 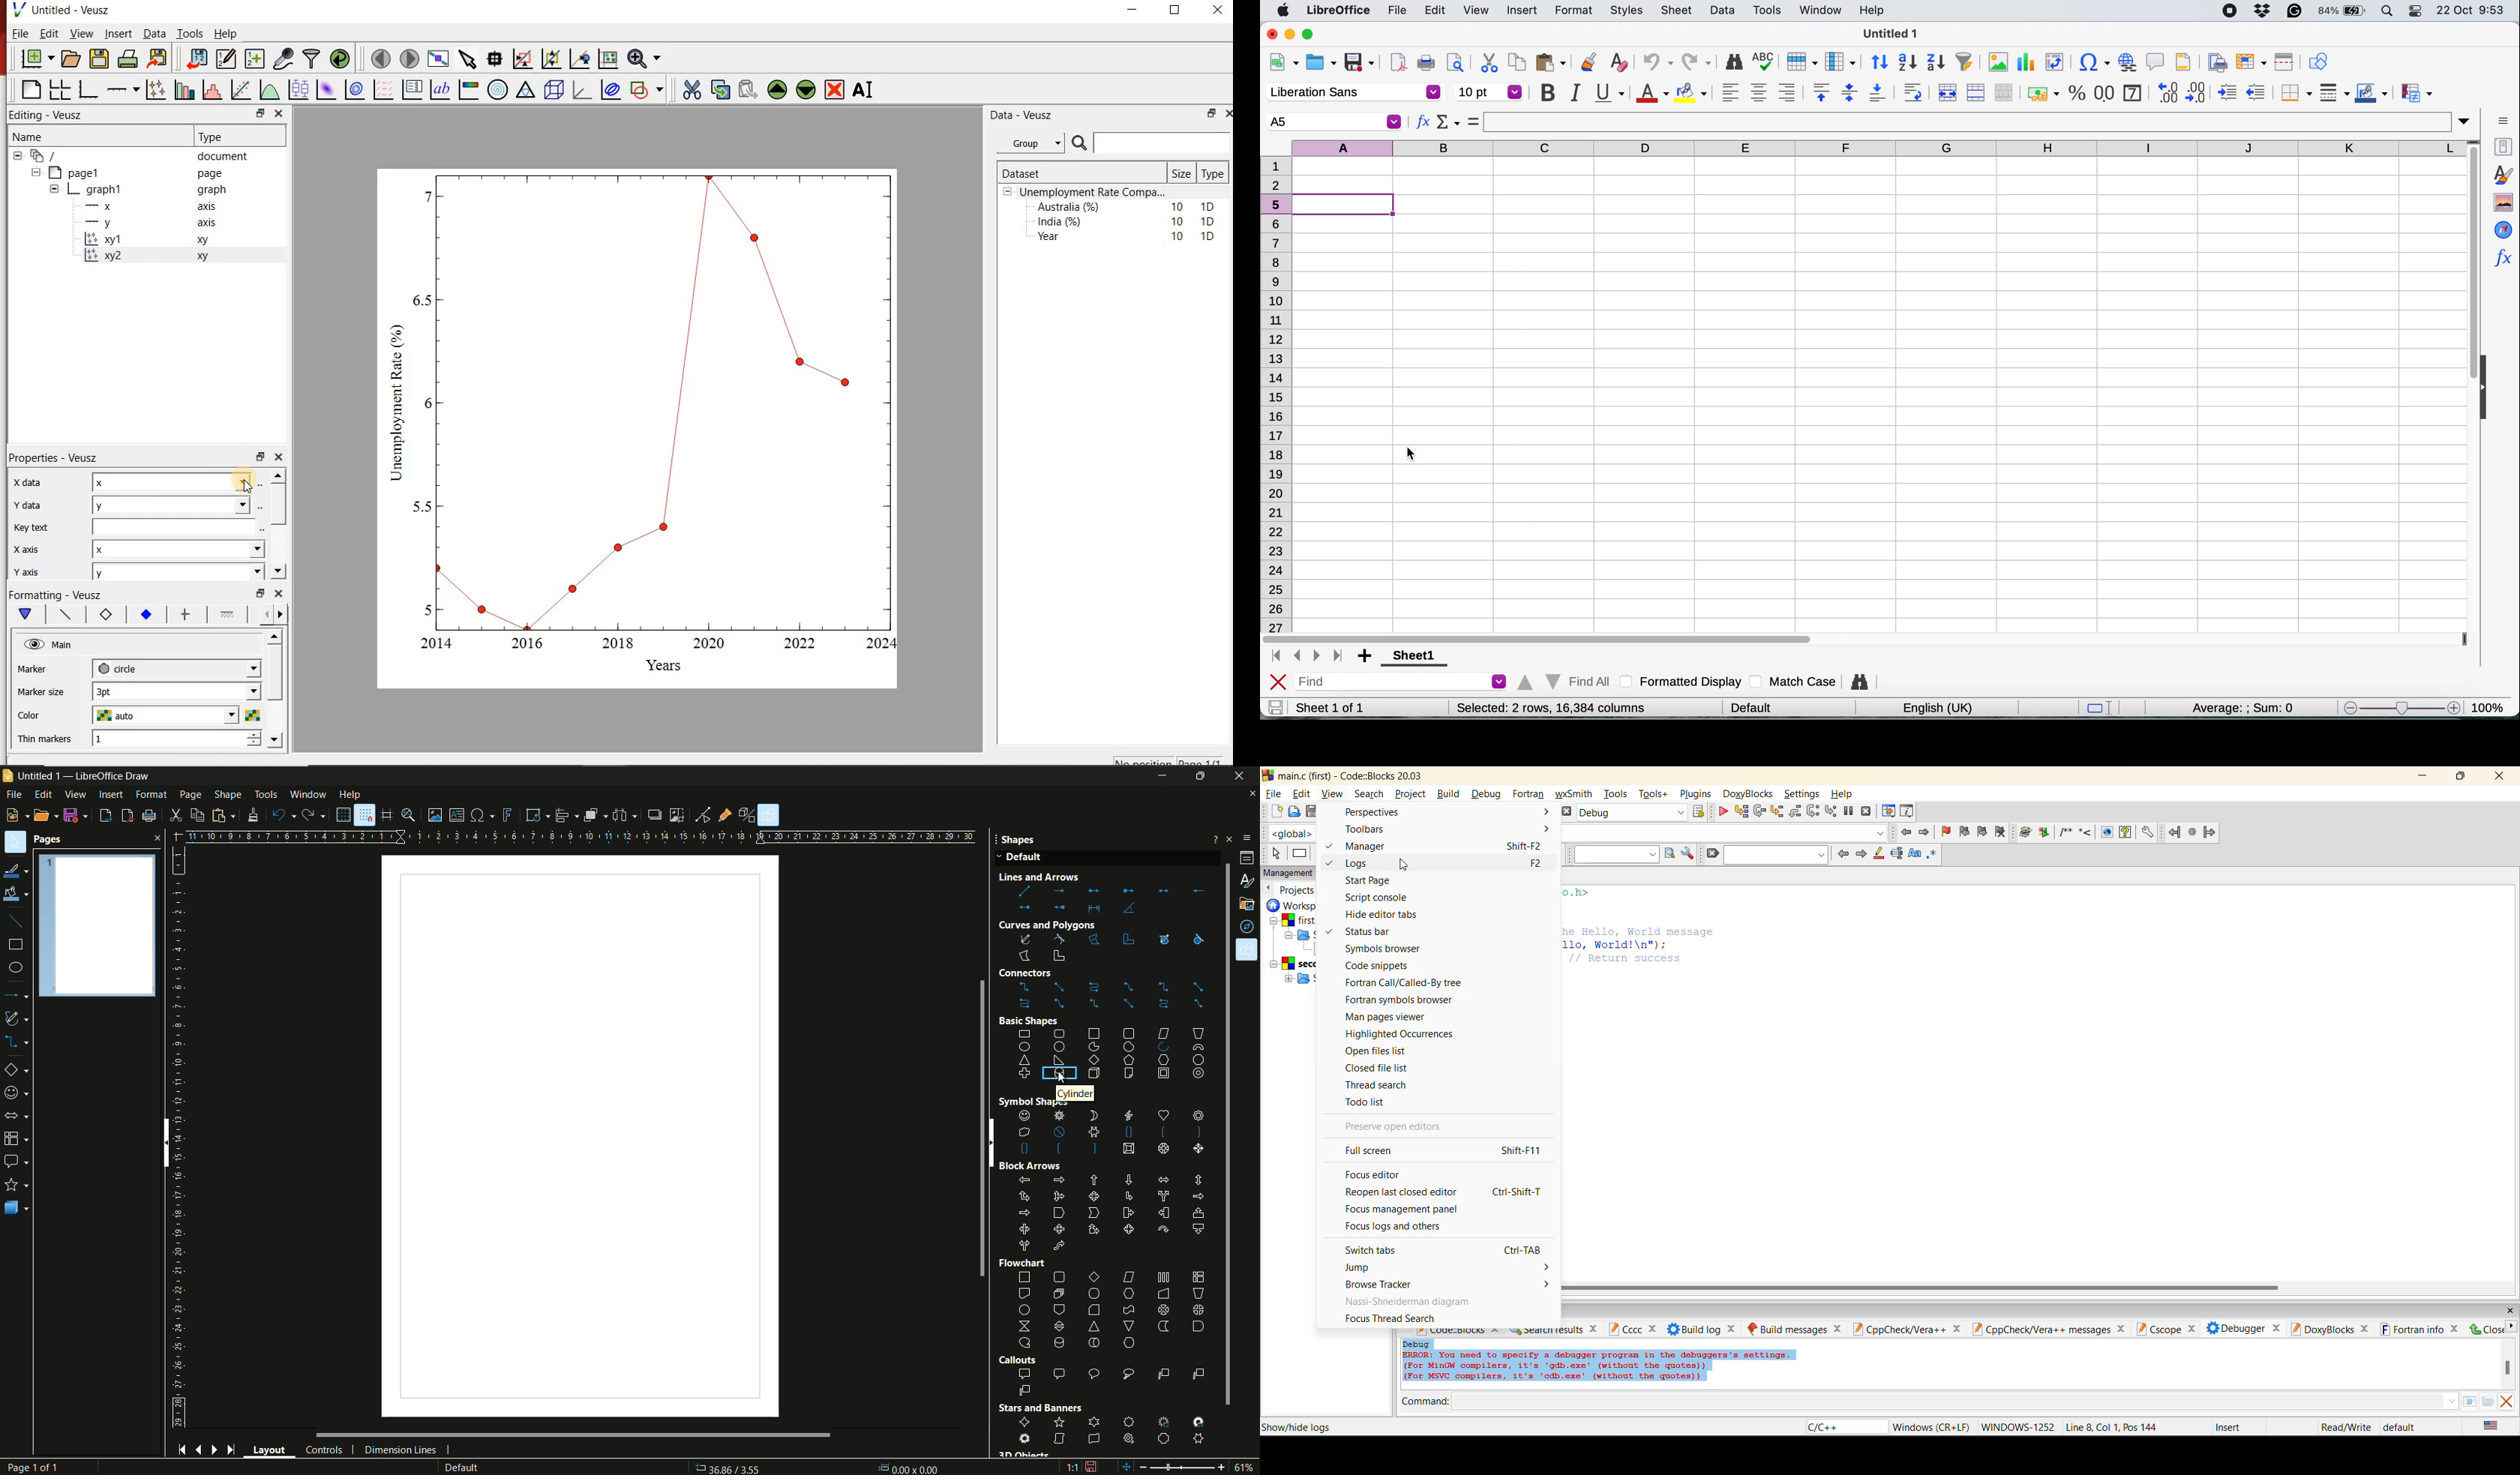 What do you see at coordinates (1059, 877) in the screenshot?
I see `Line and Arrow` at bounding box center [1059, 877].